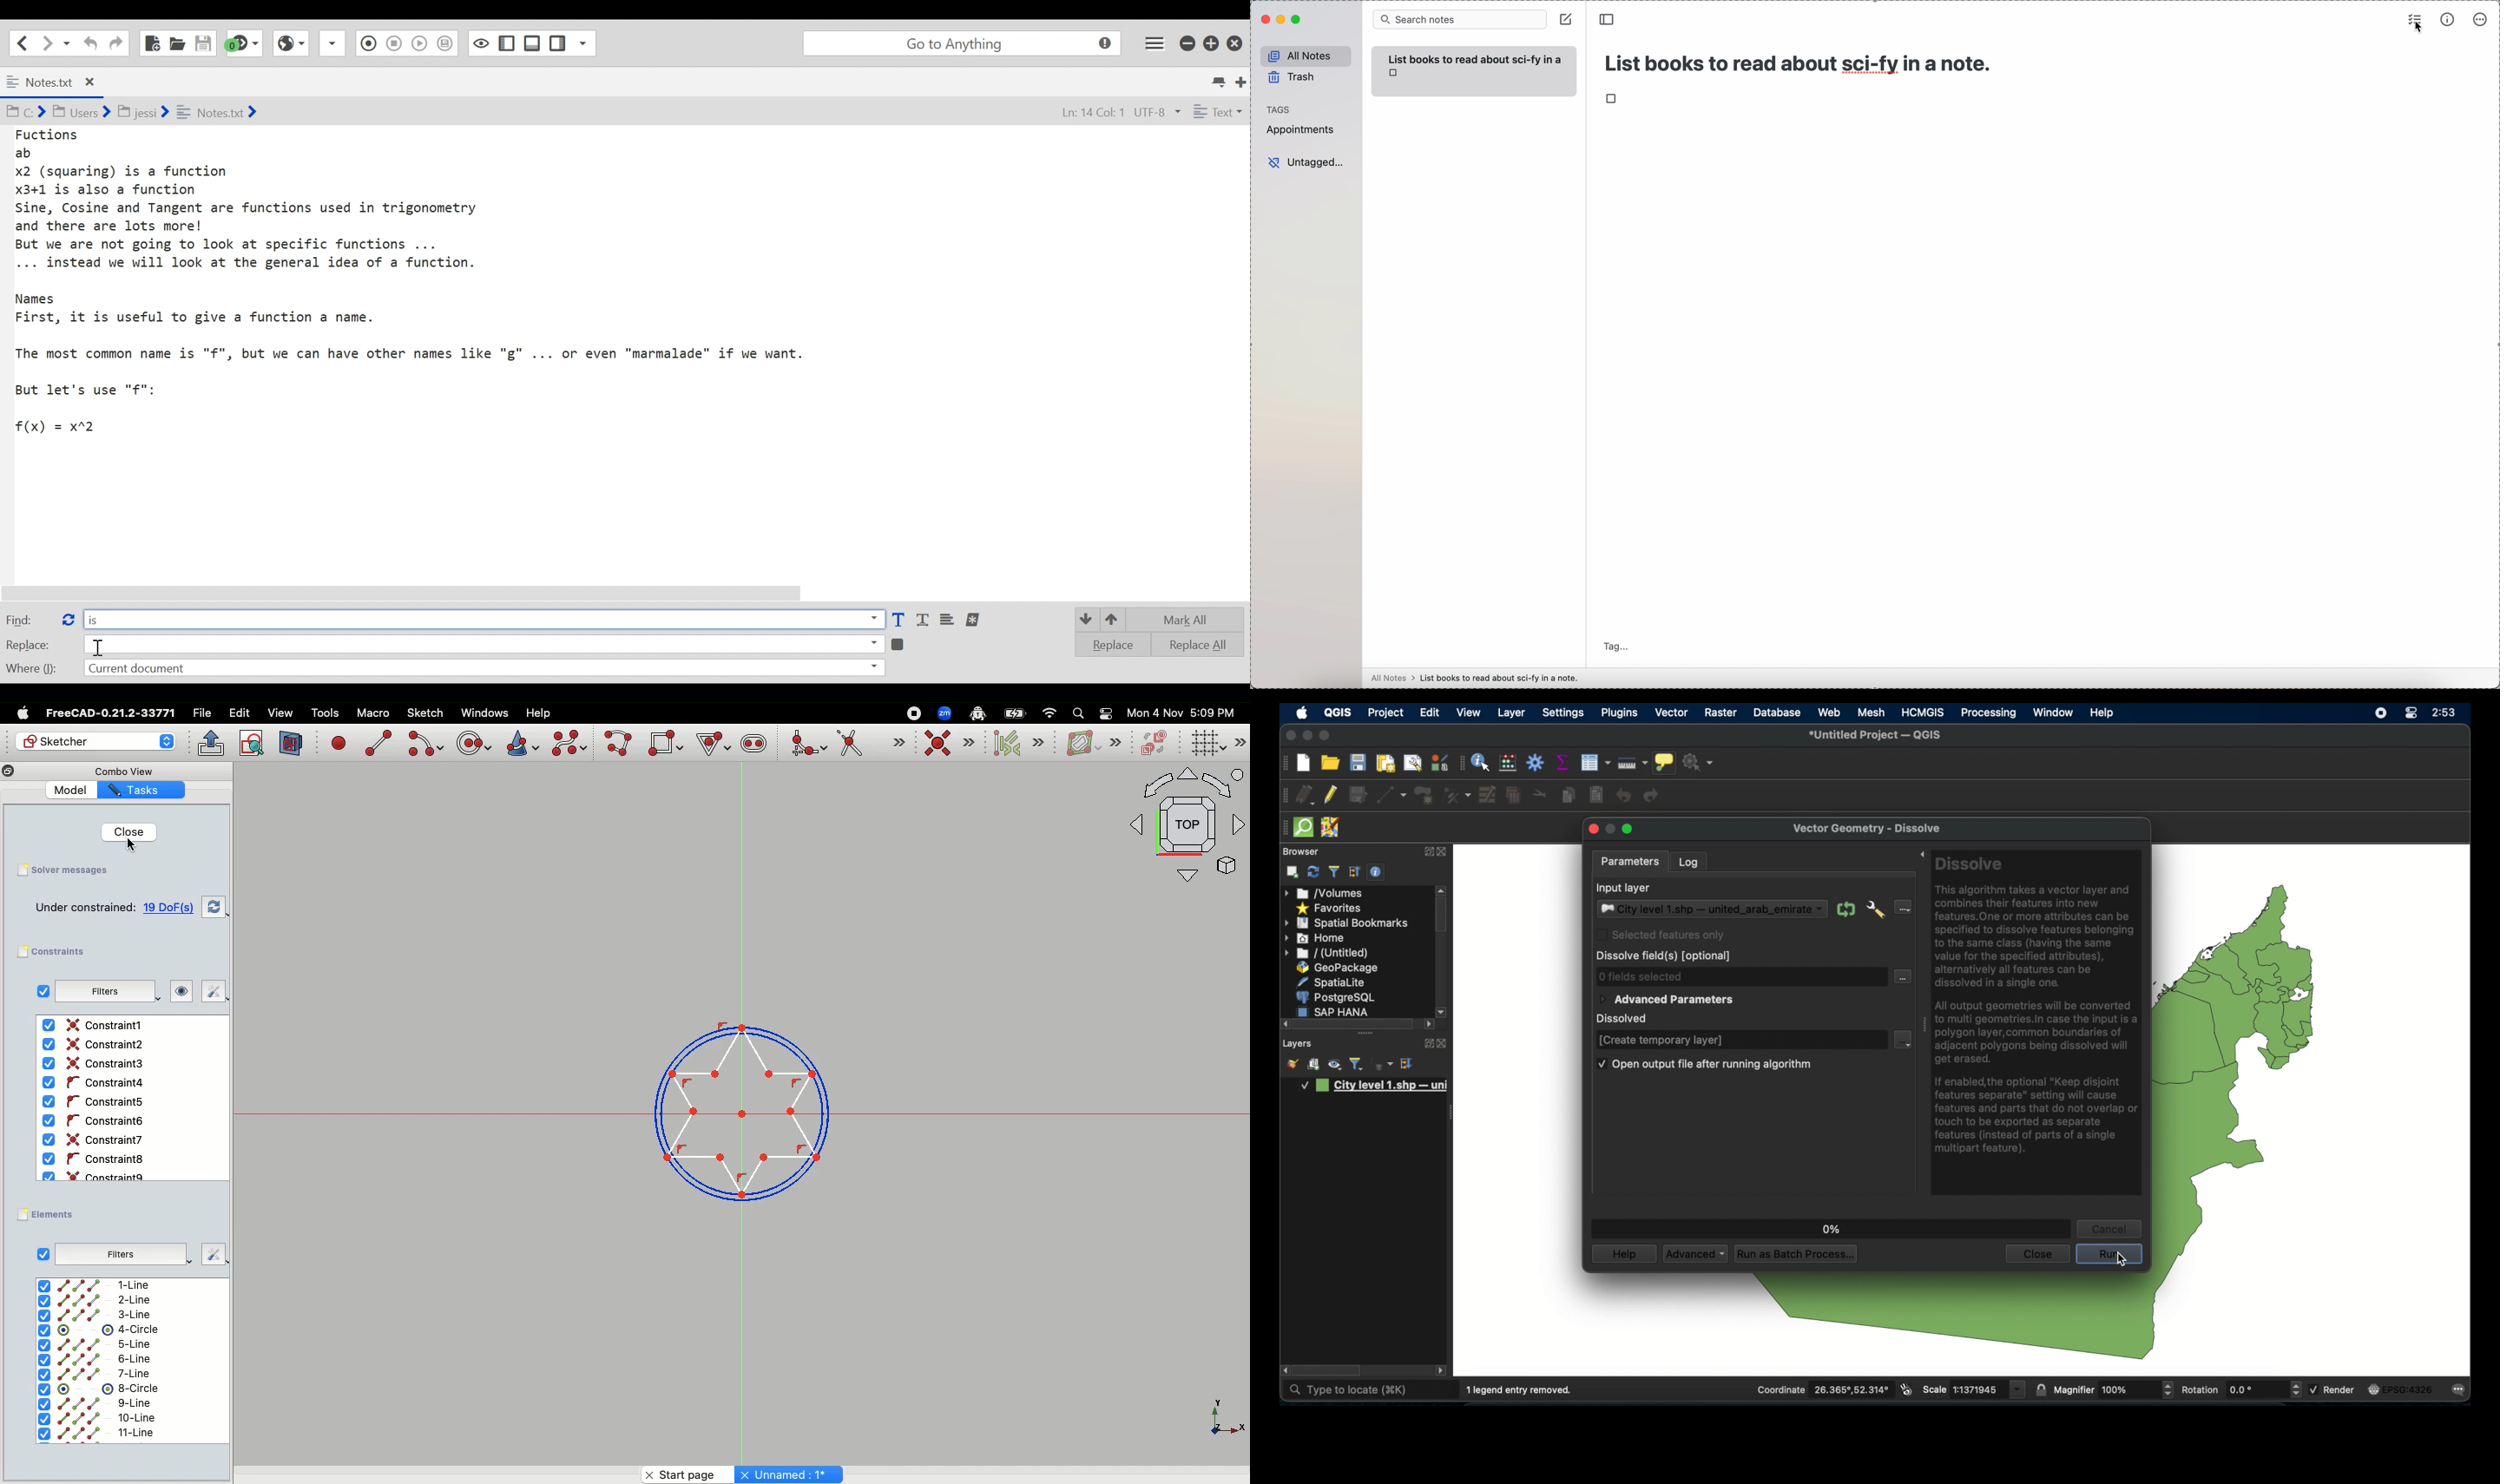 This screenshot has width=2520, height=1484. Describe the element at coordinates (1623, 1254) in the screenshot. I see `help` at that location.